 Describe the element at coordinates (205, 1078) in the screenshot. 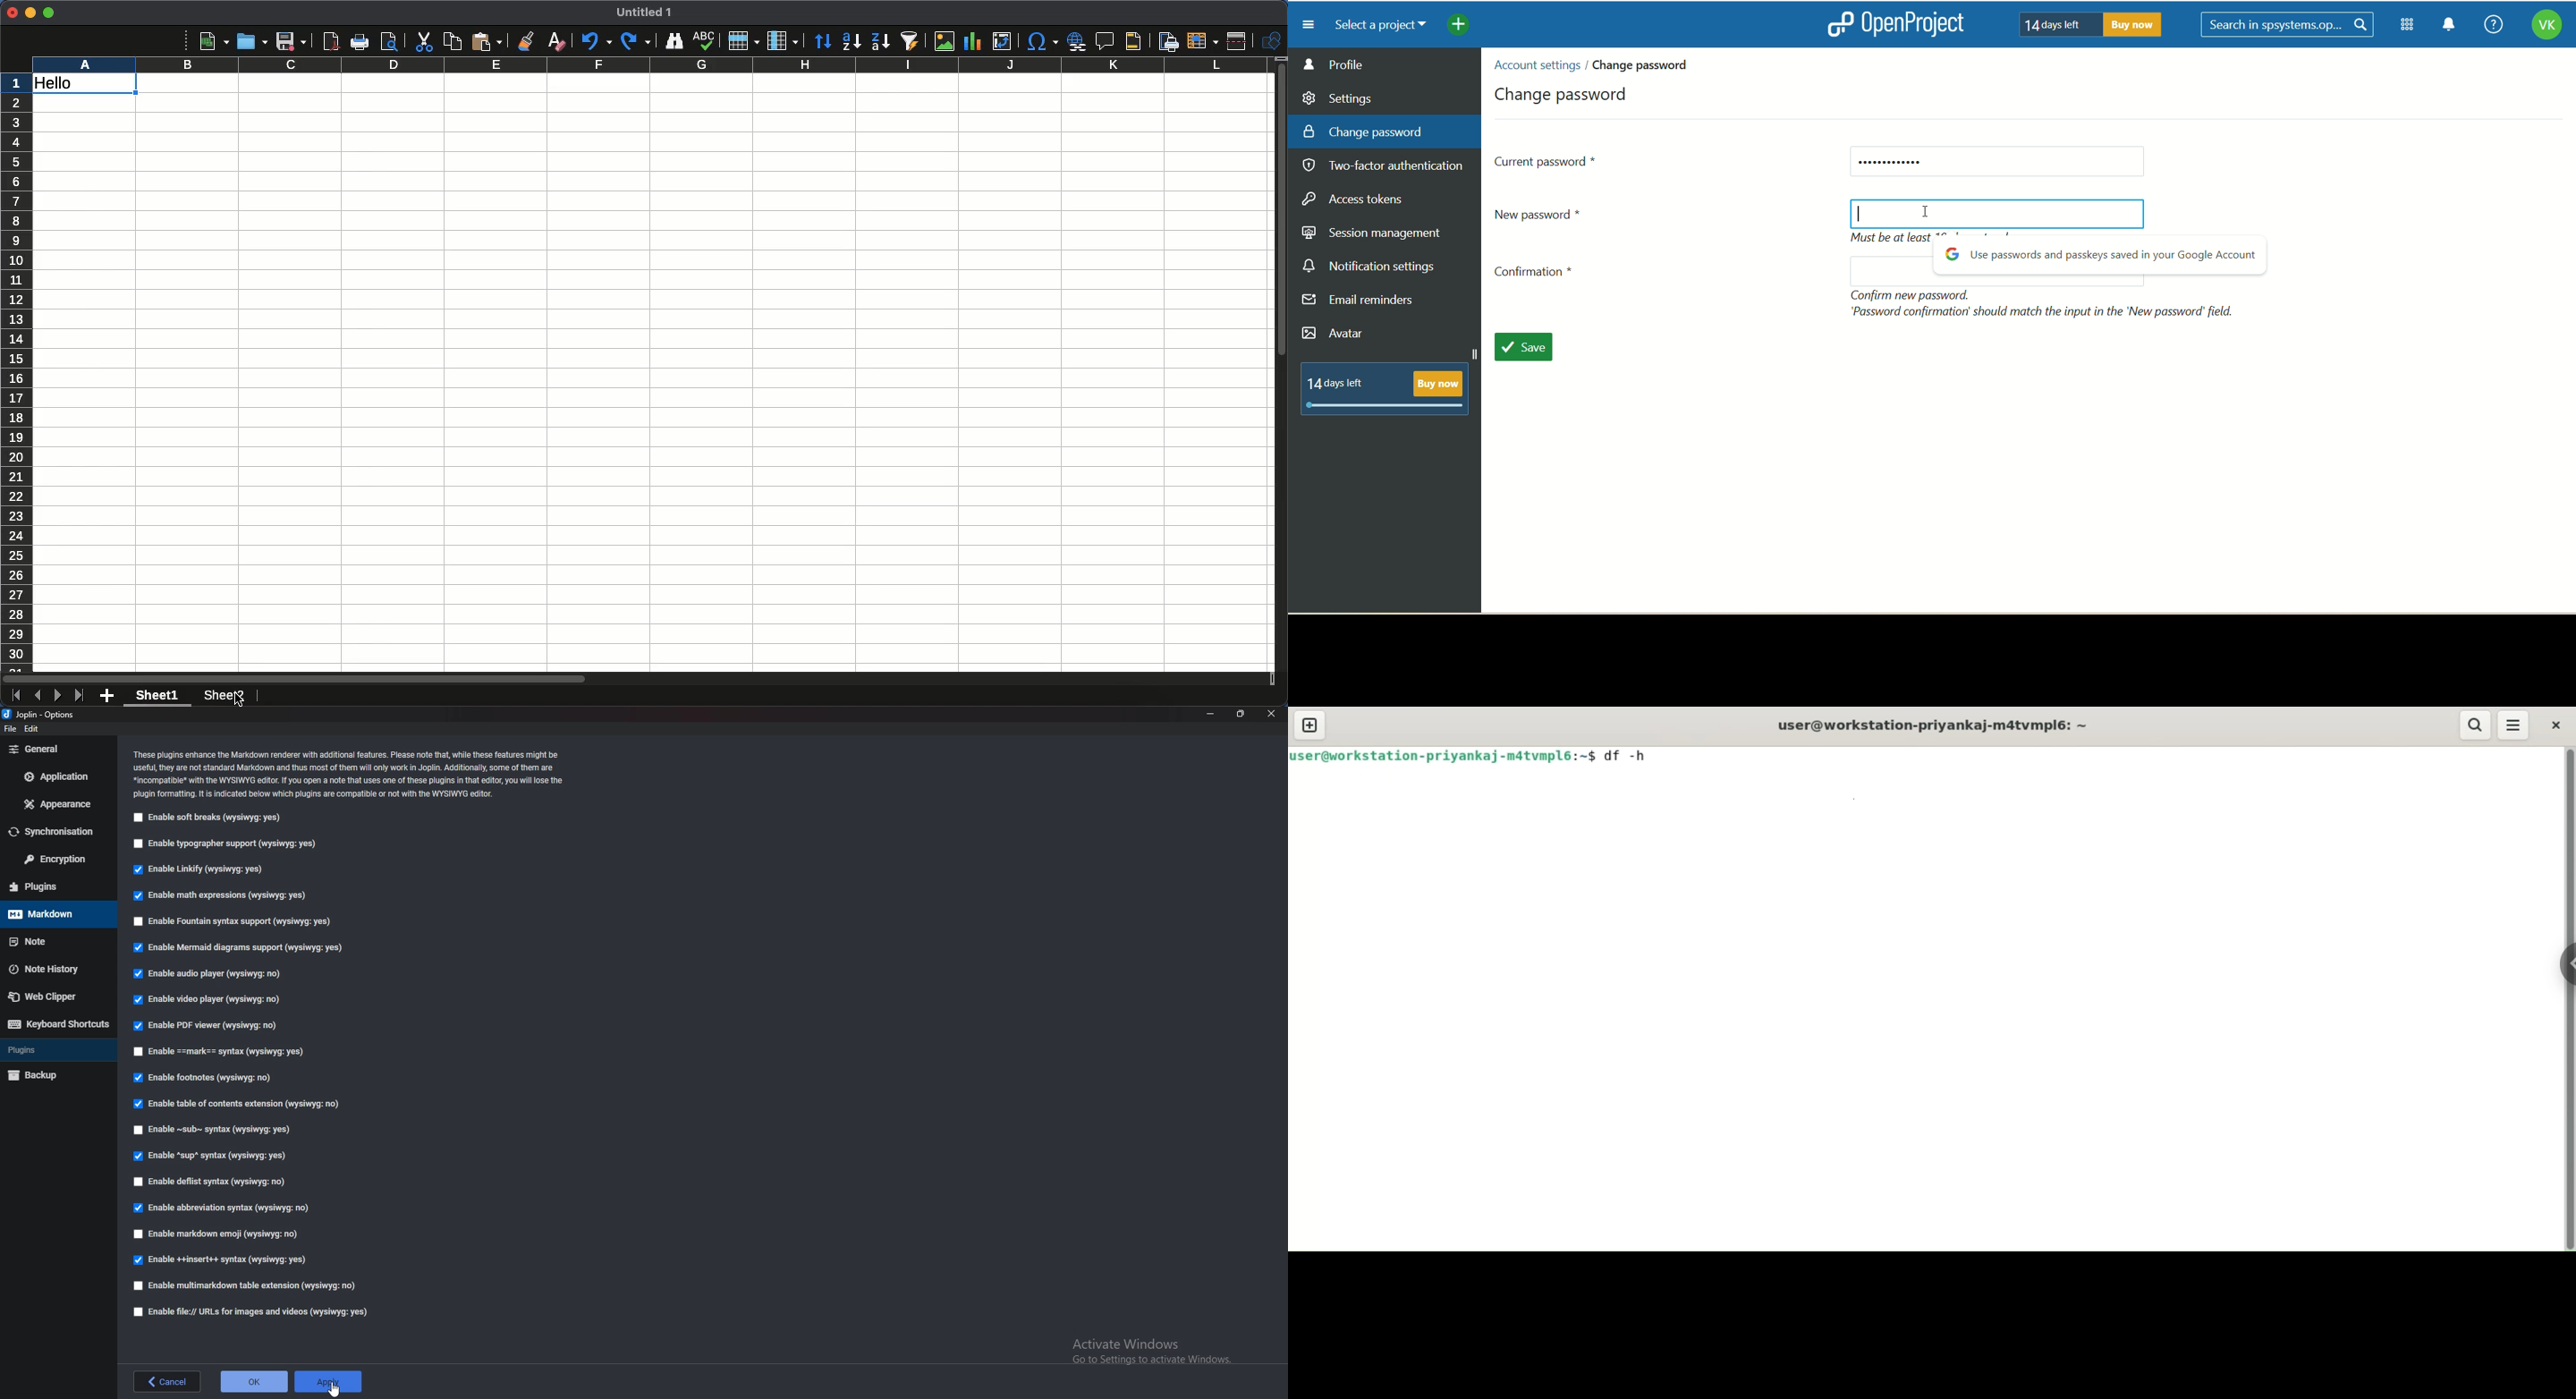

I see `Enable footnotes` at that location.